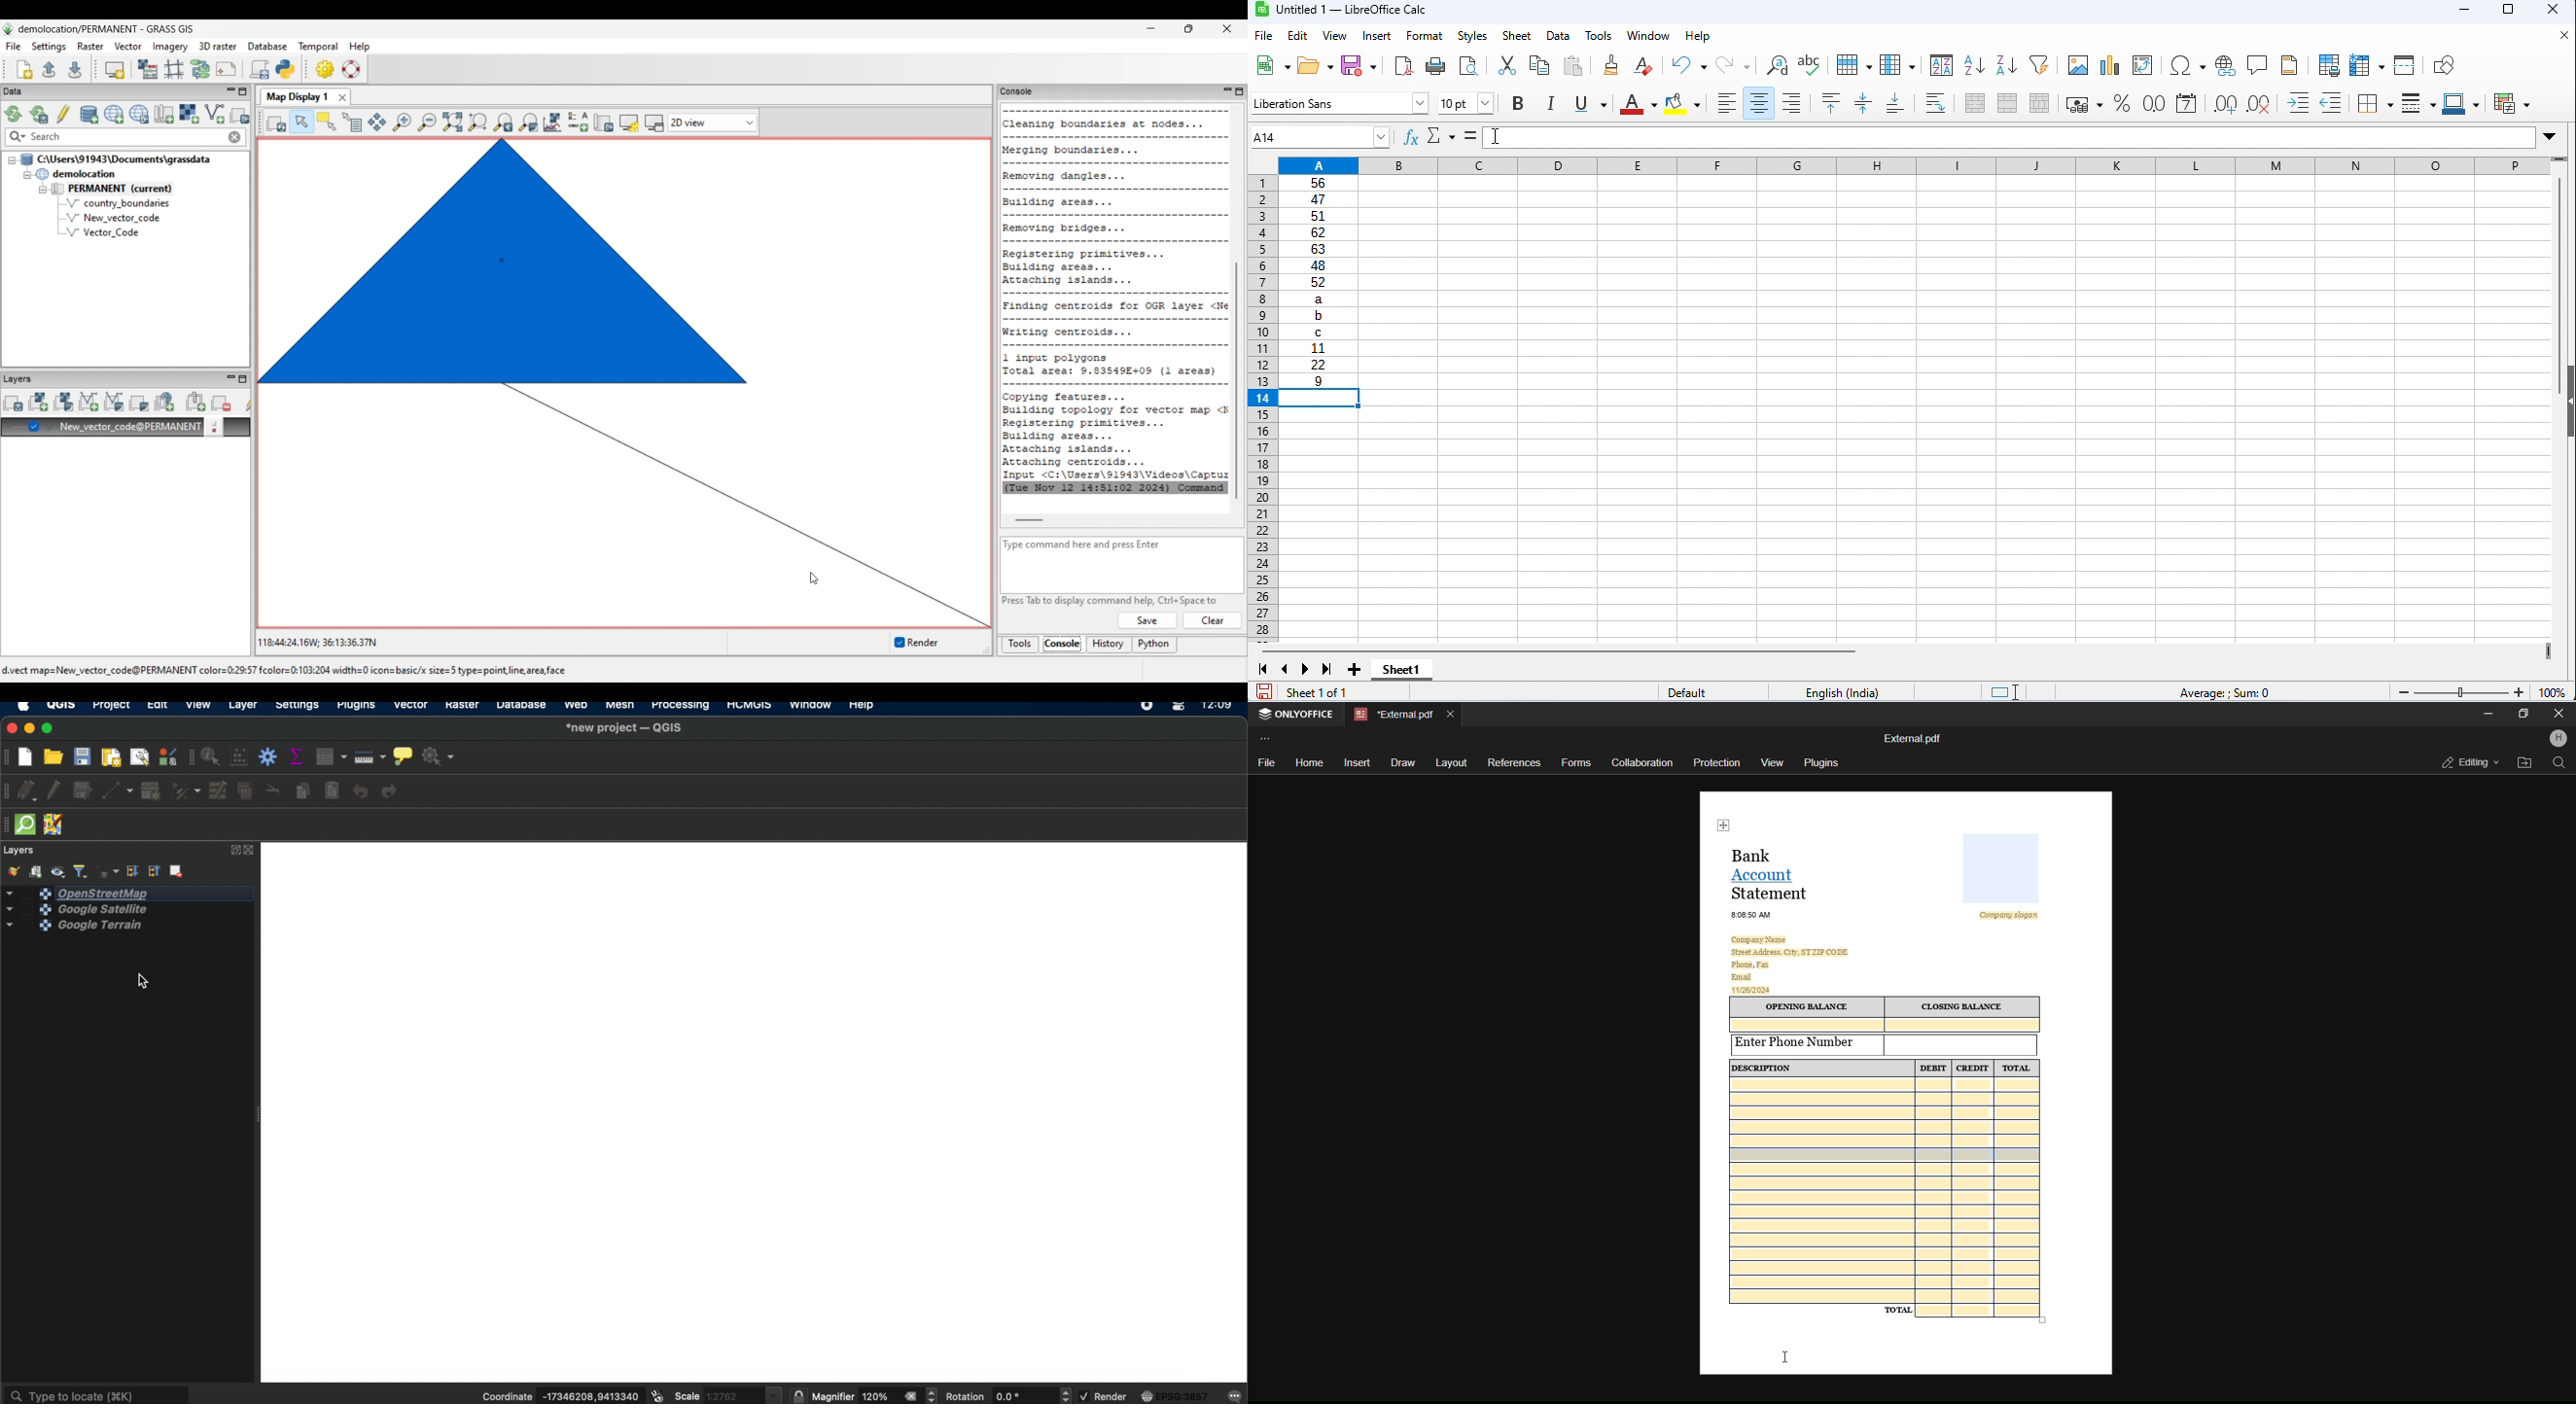  Describe the element at coordinates (81, 870) in the screenshot. I see `filter legend` at that location.